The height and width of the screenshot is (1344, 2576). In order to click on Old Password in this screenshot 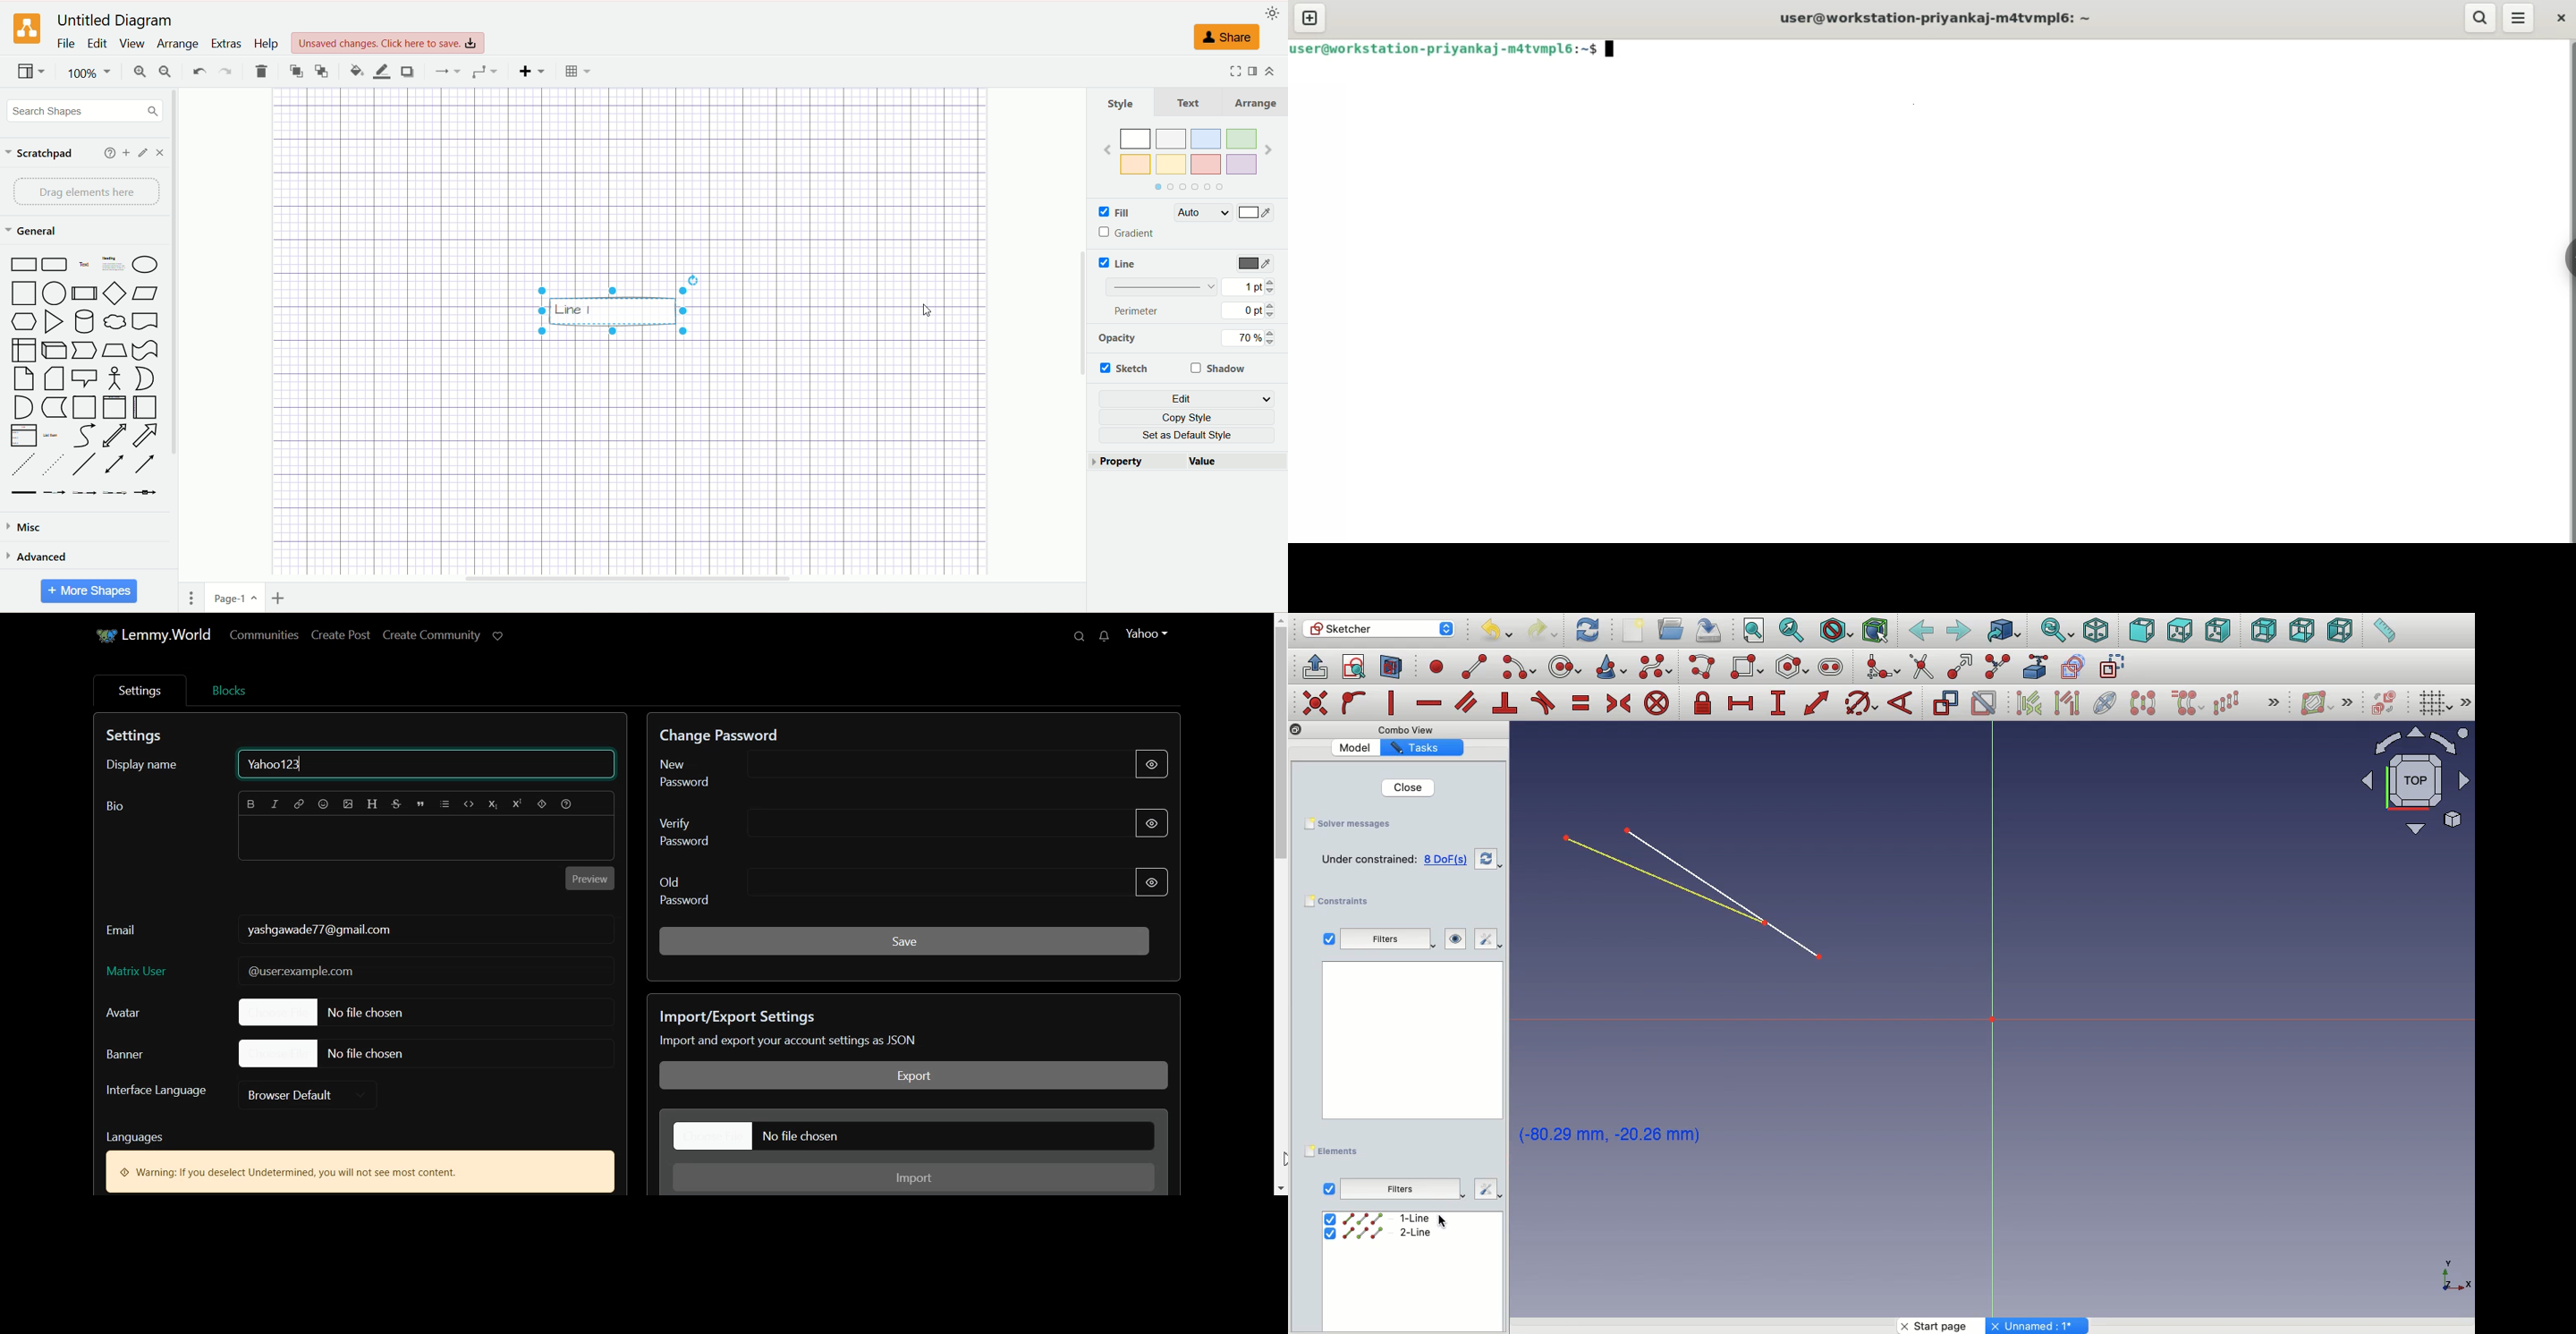, I will do `click(867, 889)`.